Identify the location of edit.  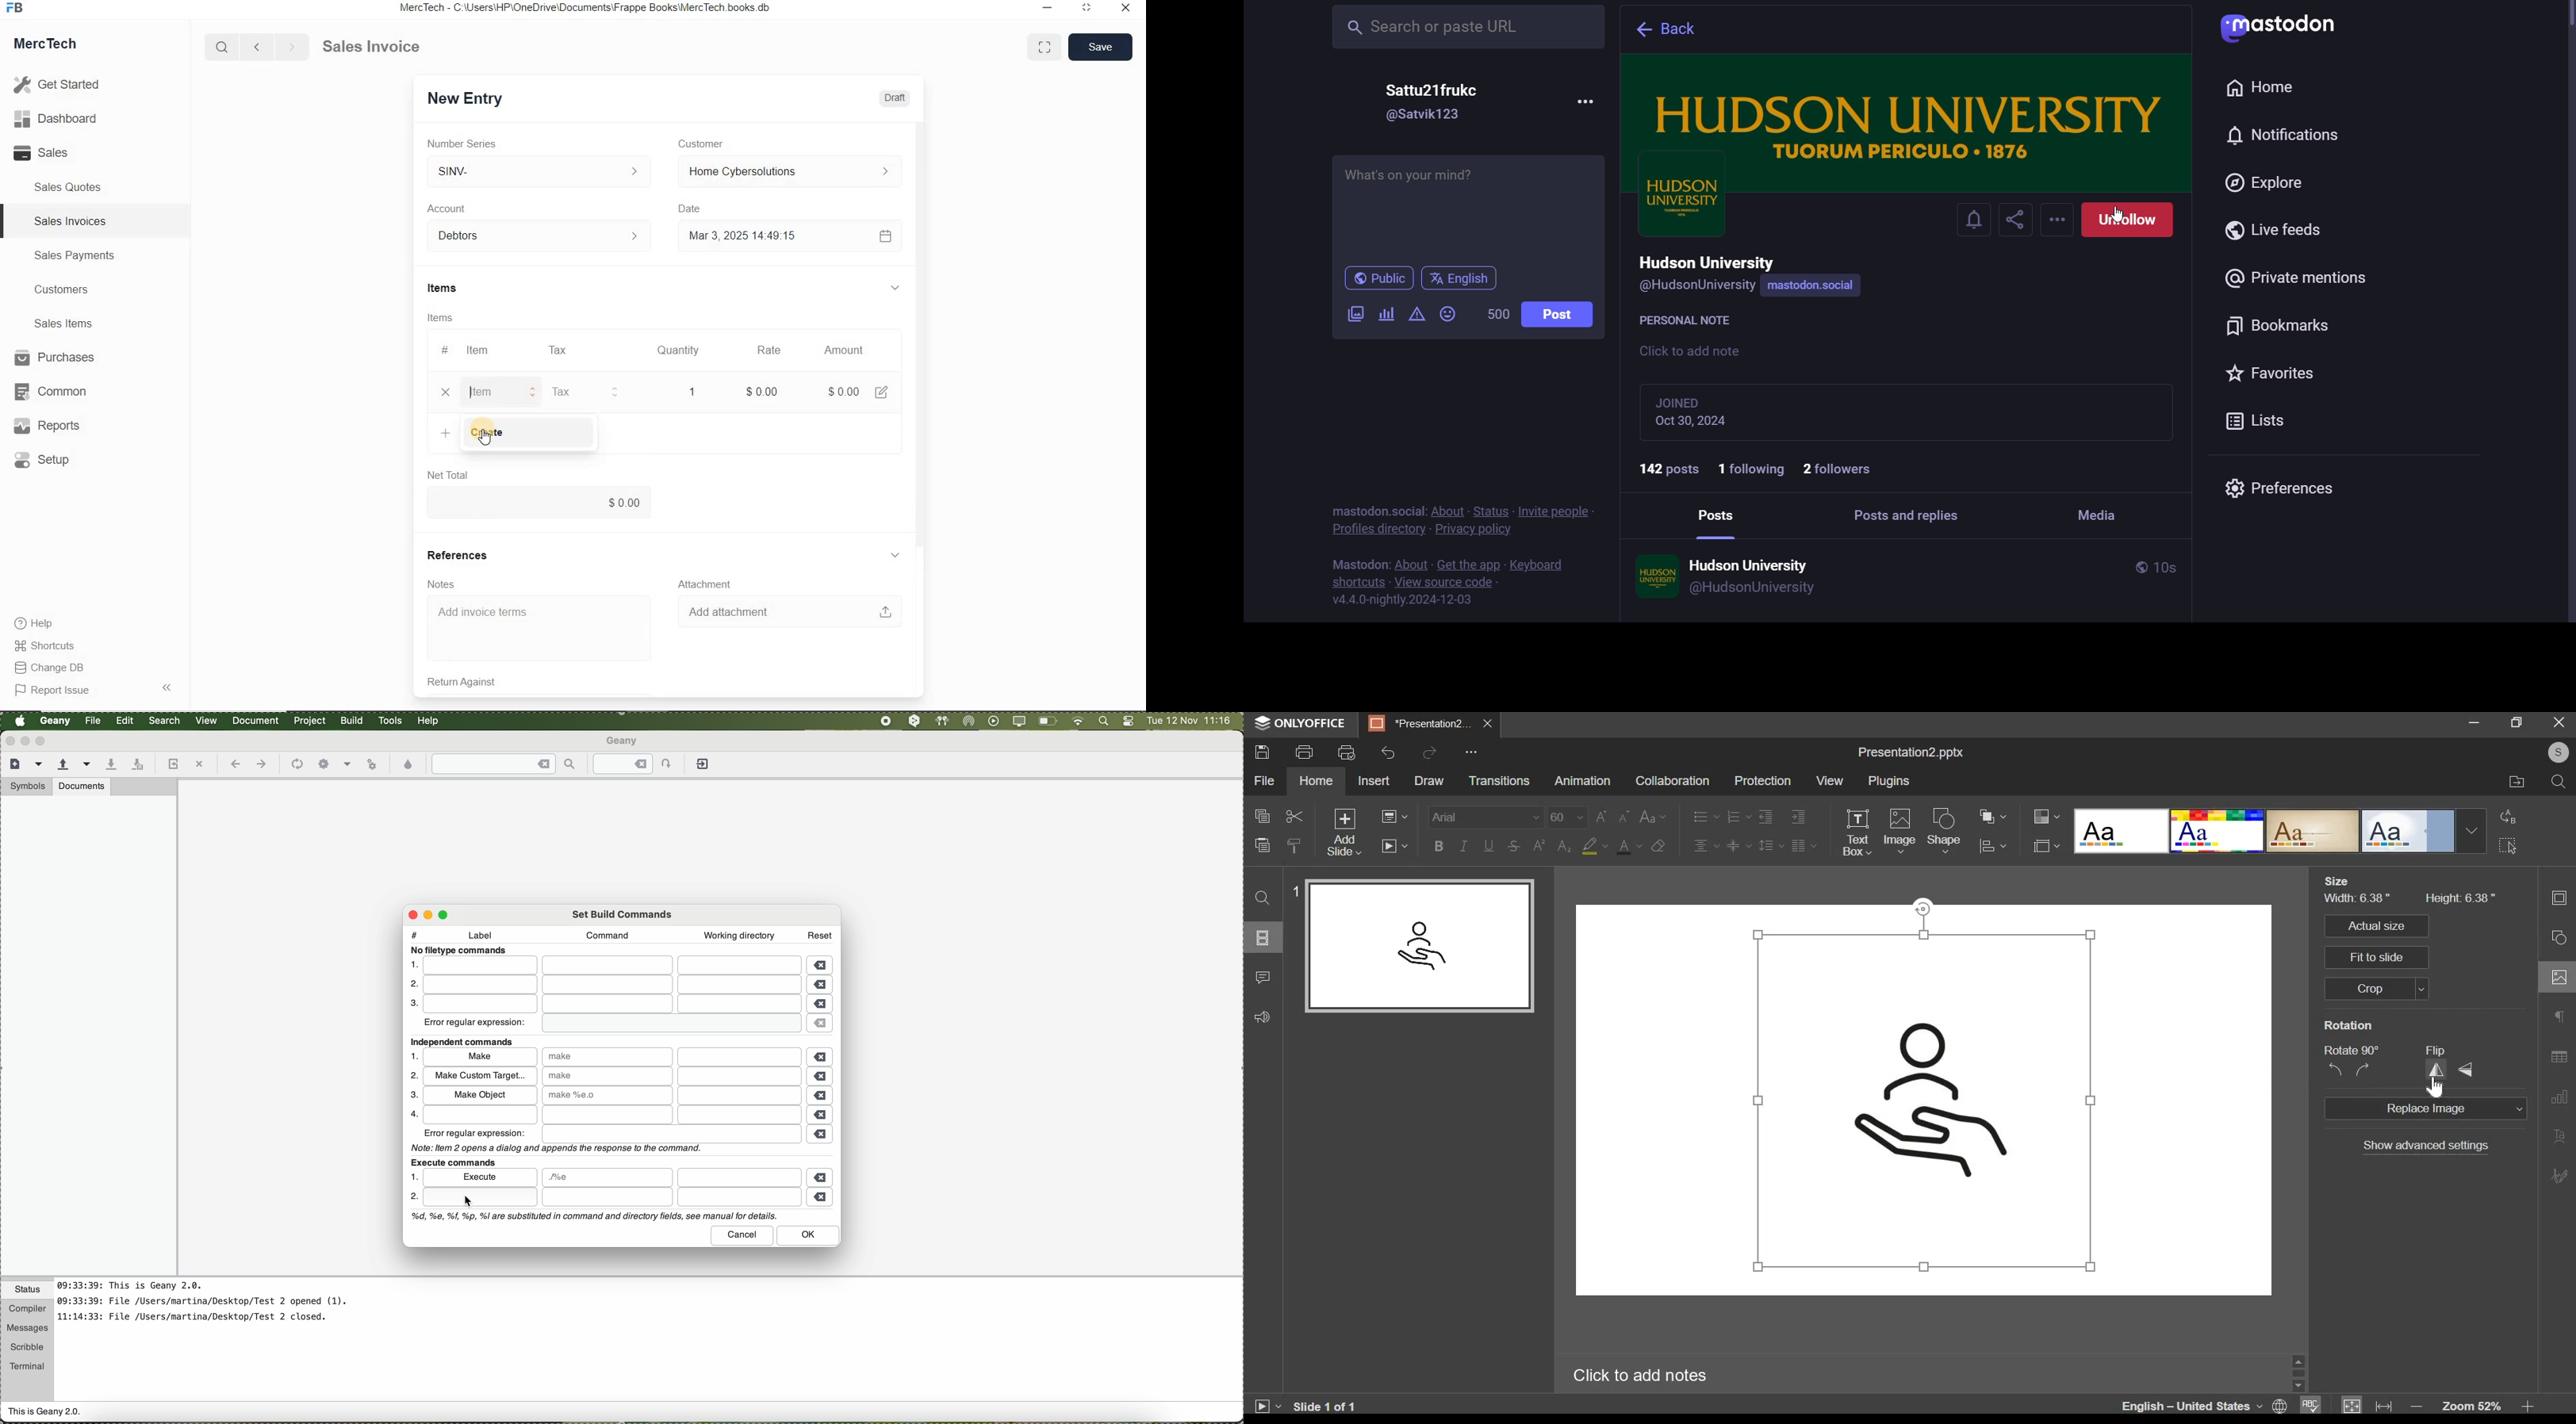
(881, 392).